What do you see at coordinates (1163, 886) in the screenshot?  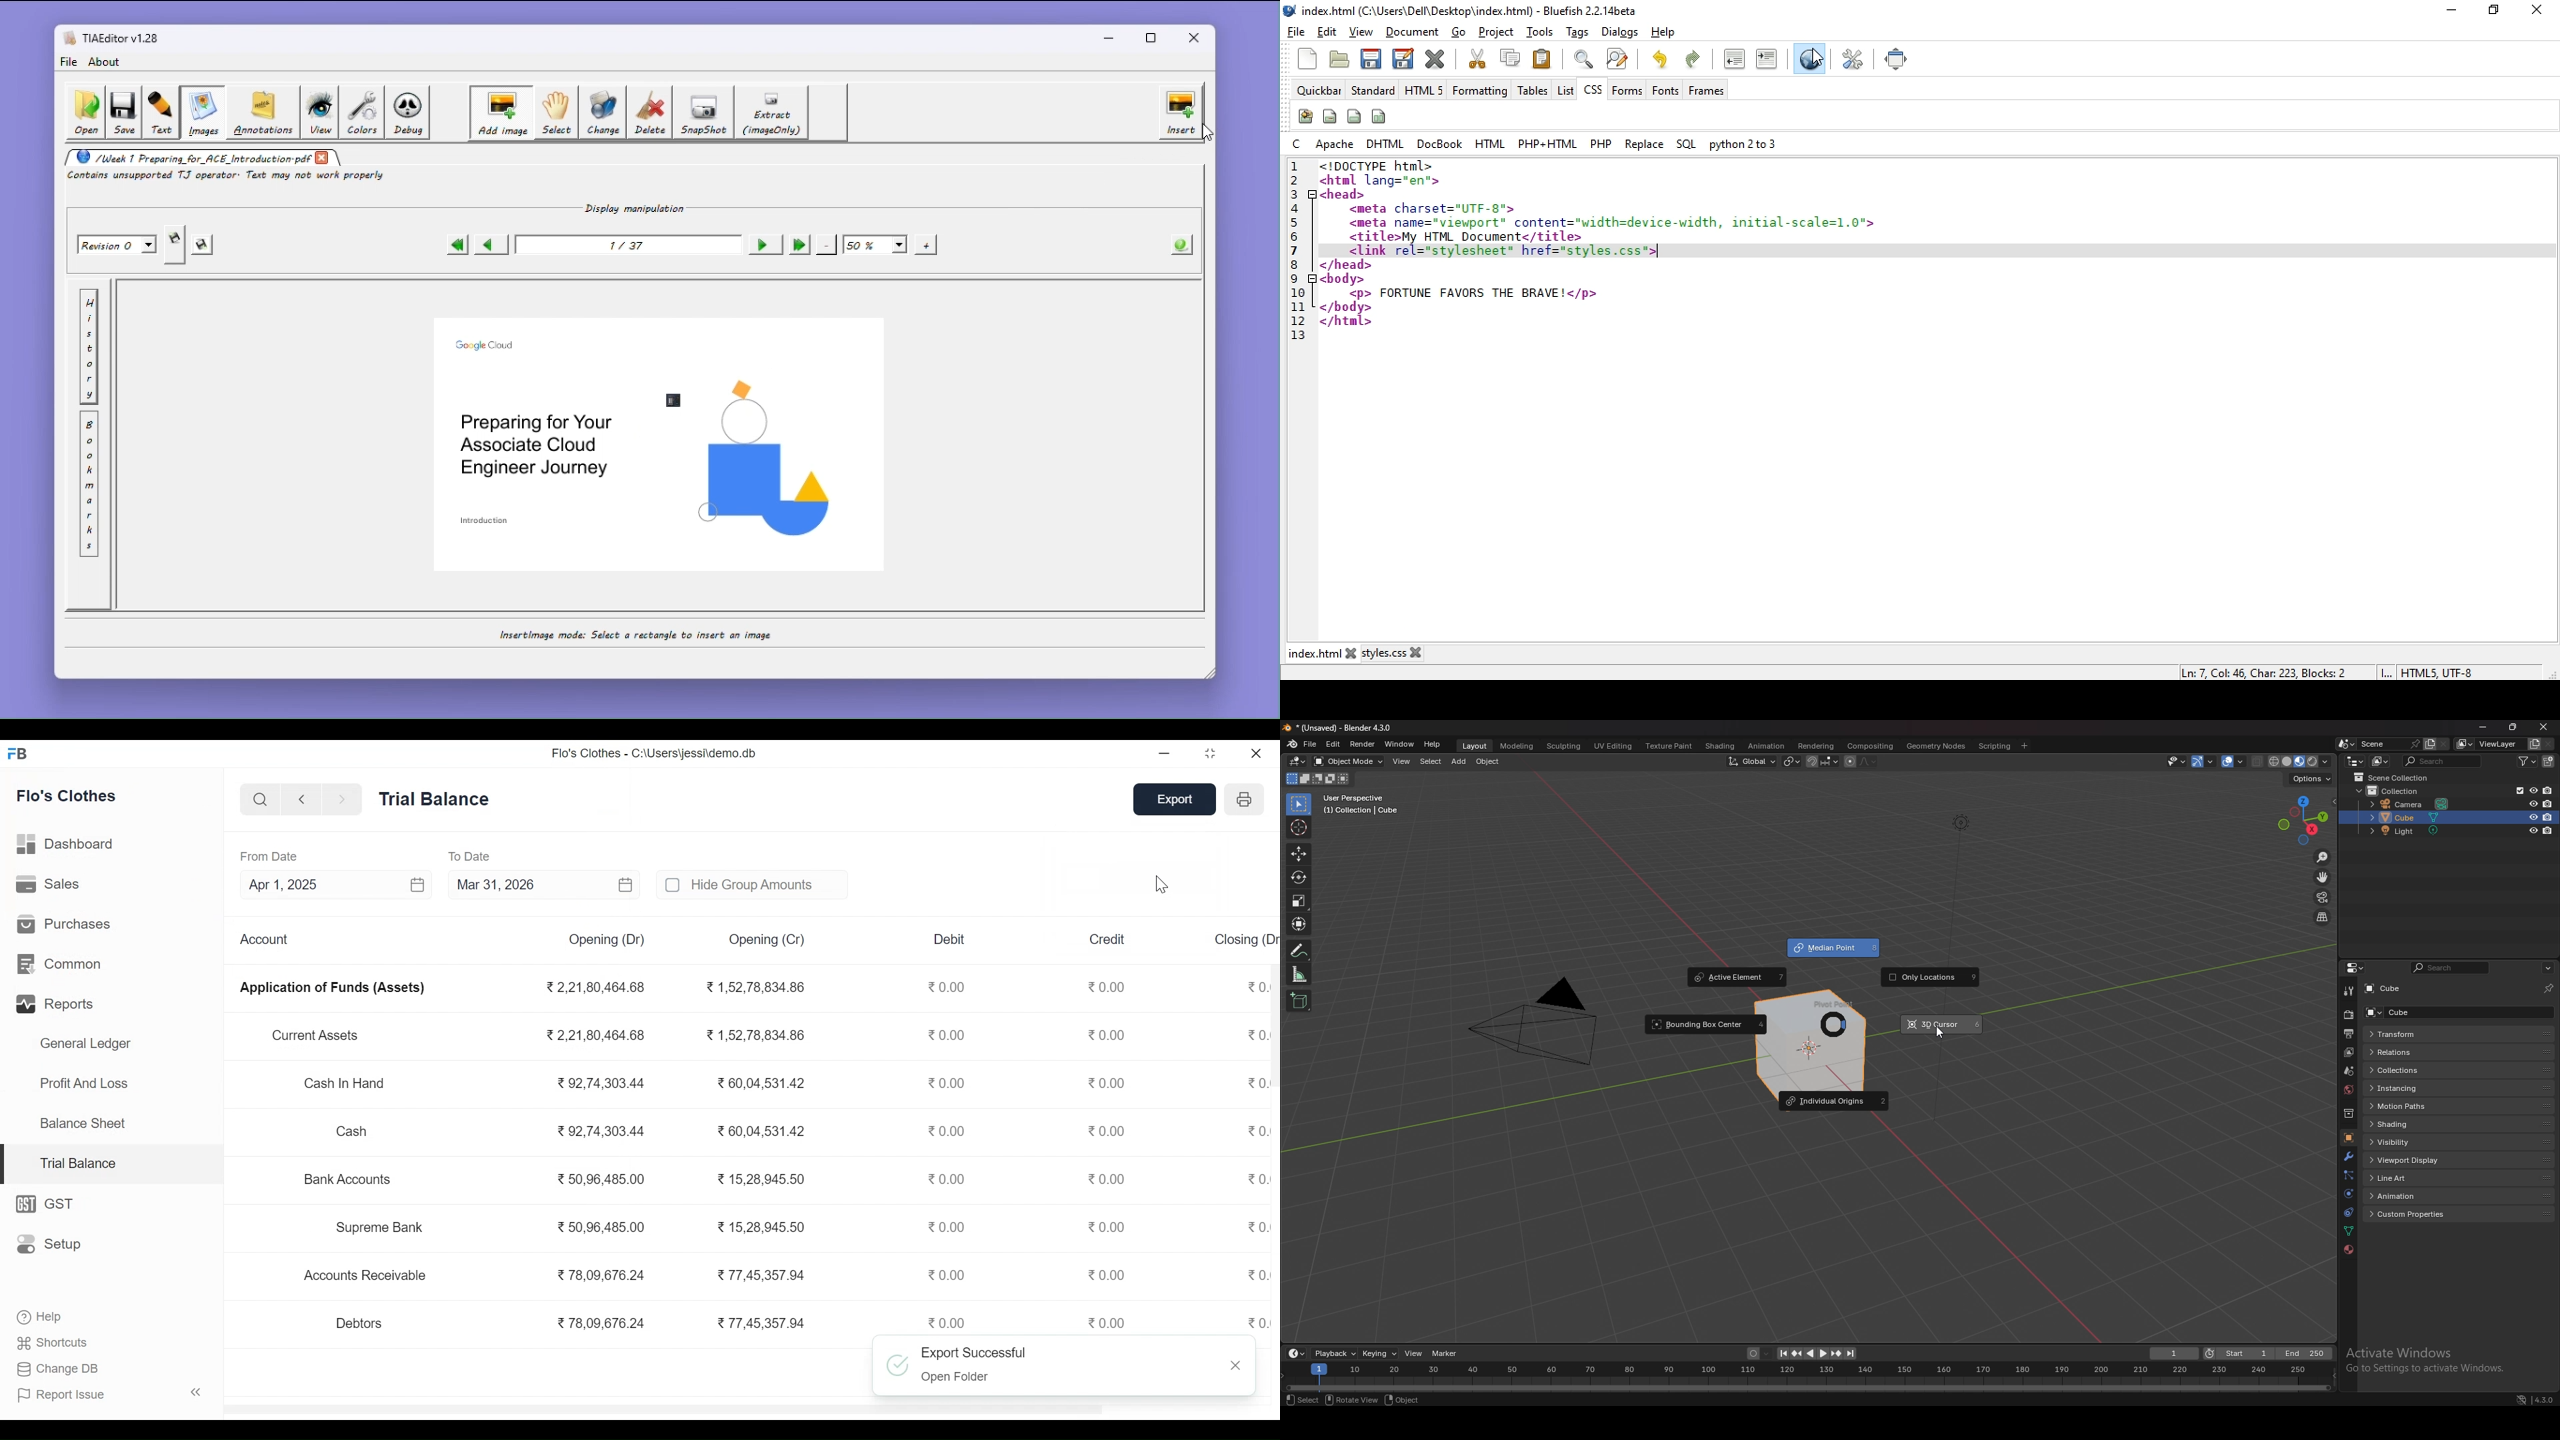 I see `cursor` at bounding box center [1163, 886].